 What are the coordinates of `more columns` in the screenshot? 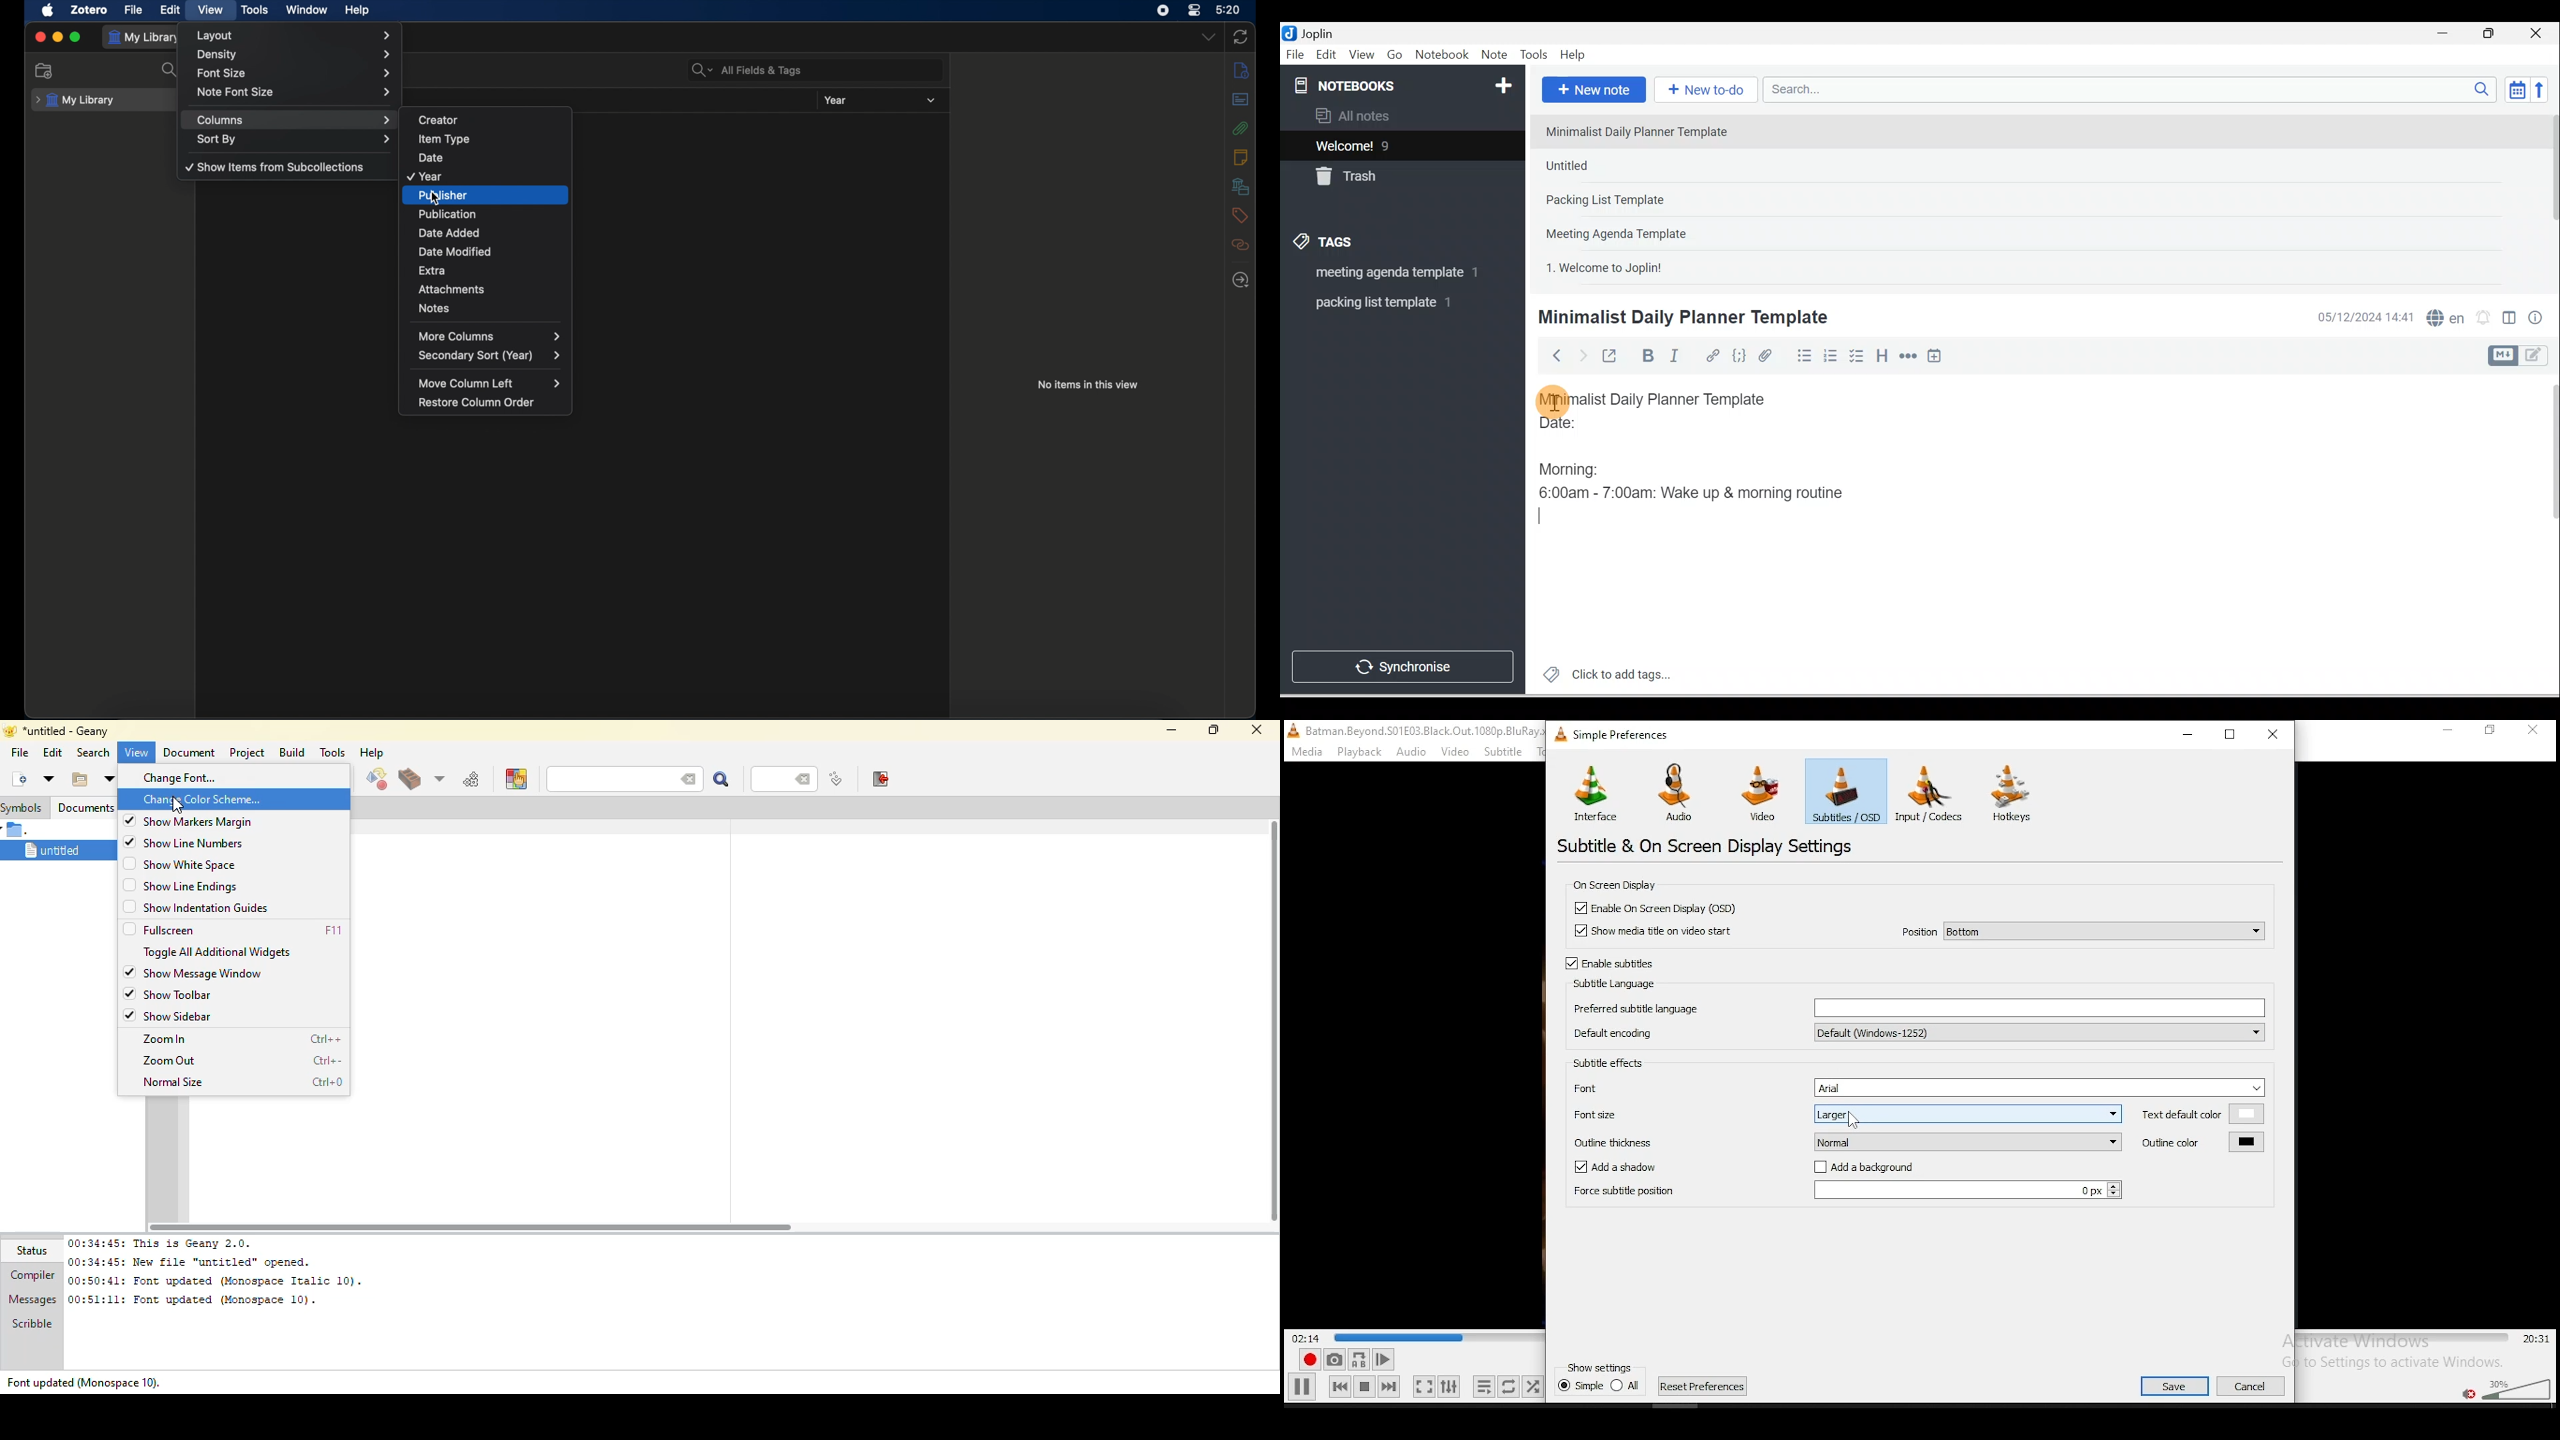 It's located at (492, 335).